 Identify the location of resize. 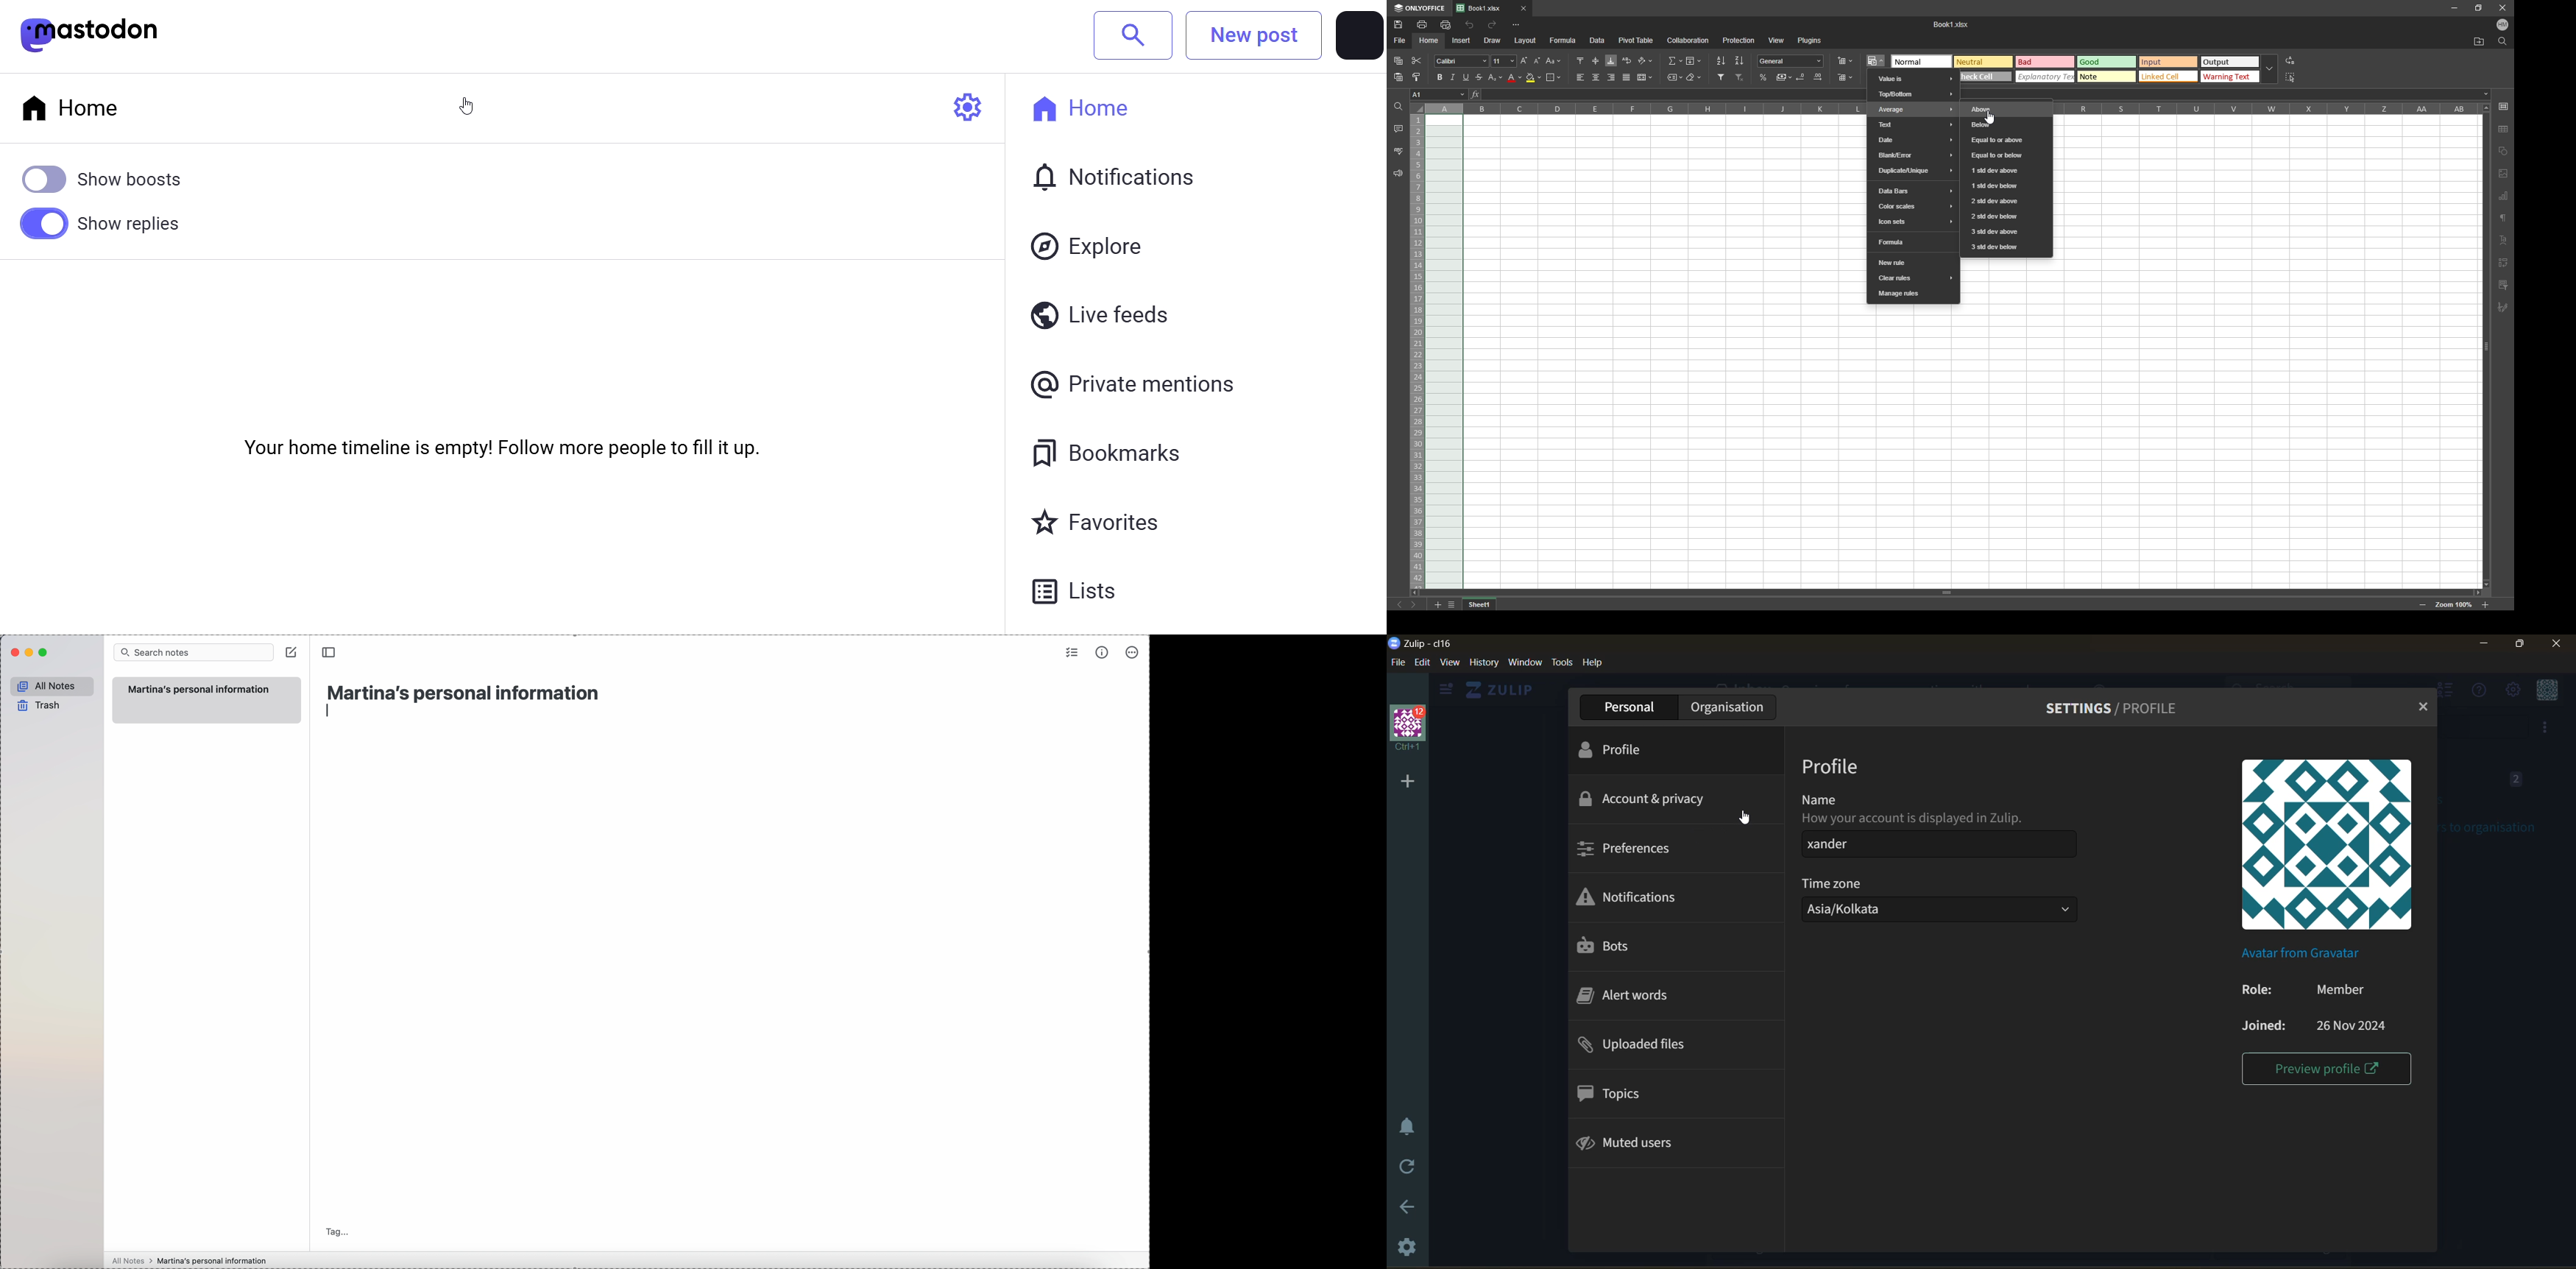
(2479, 7).